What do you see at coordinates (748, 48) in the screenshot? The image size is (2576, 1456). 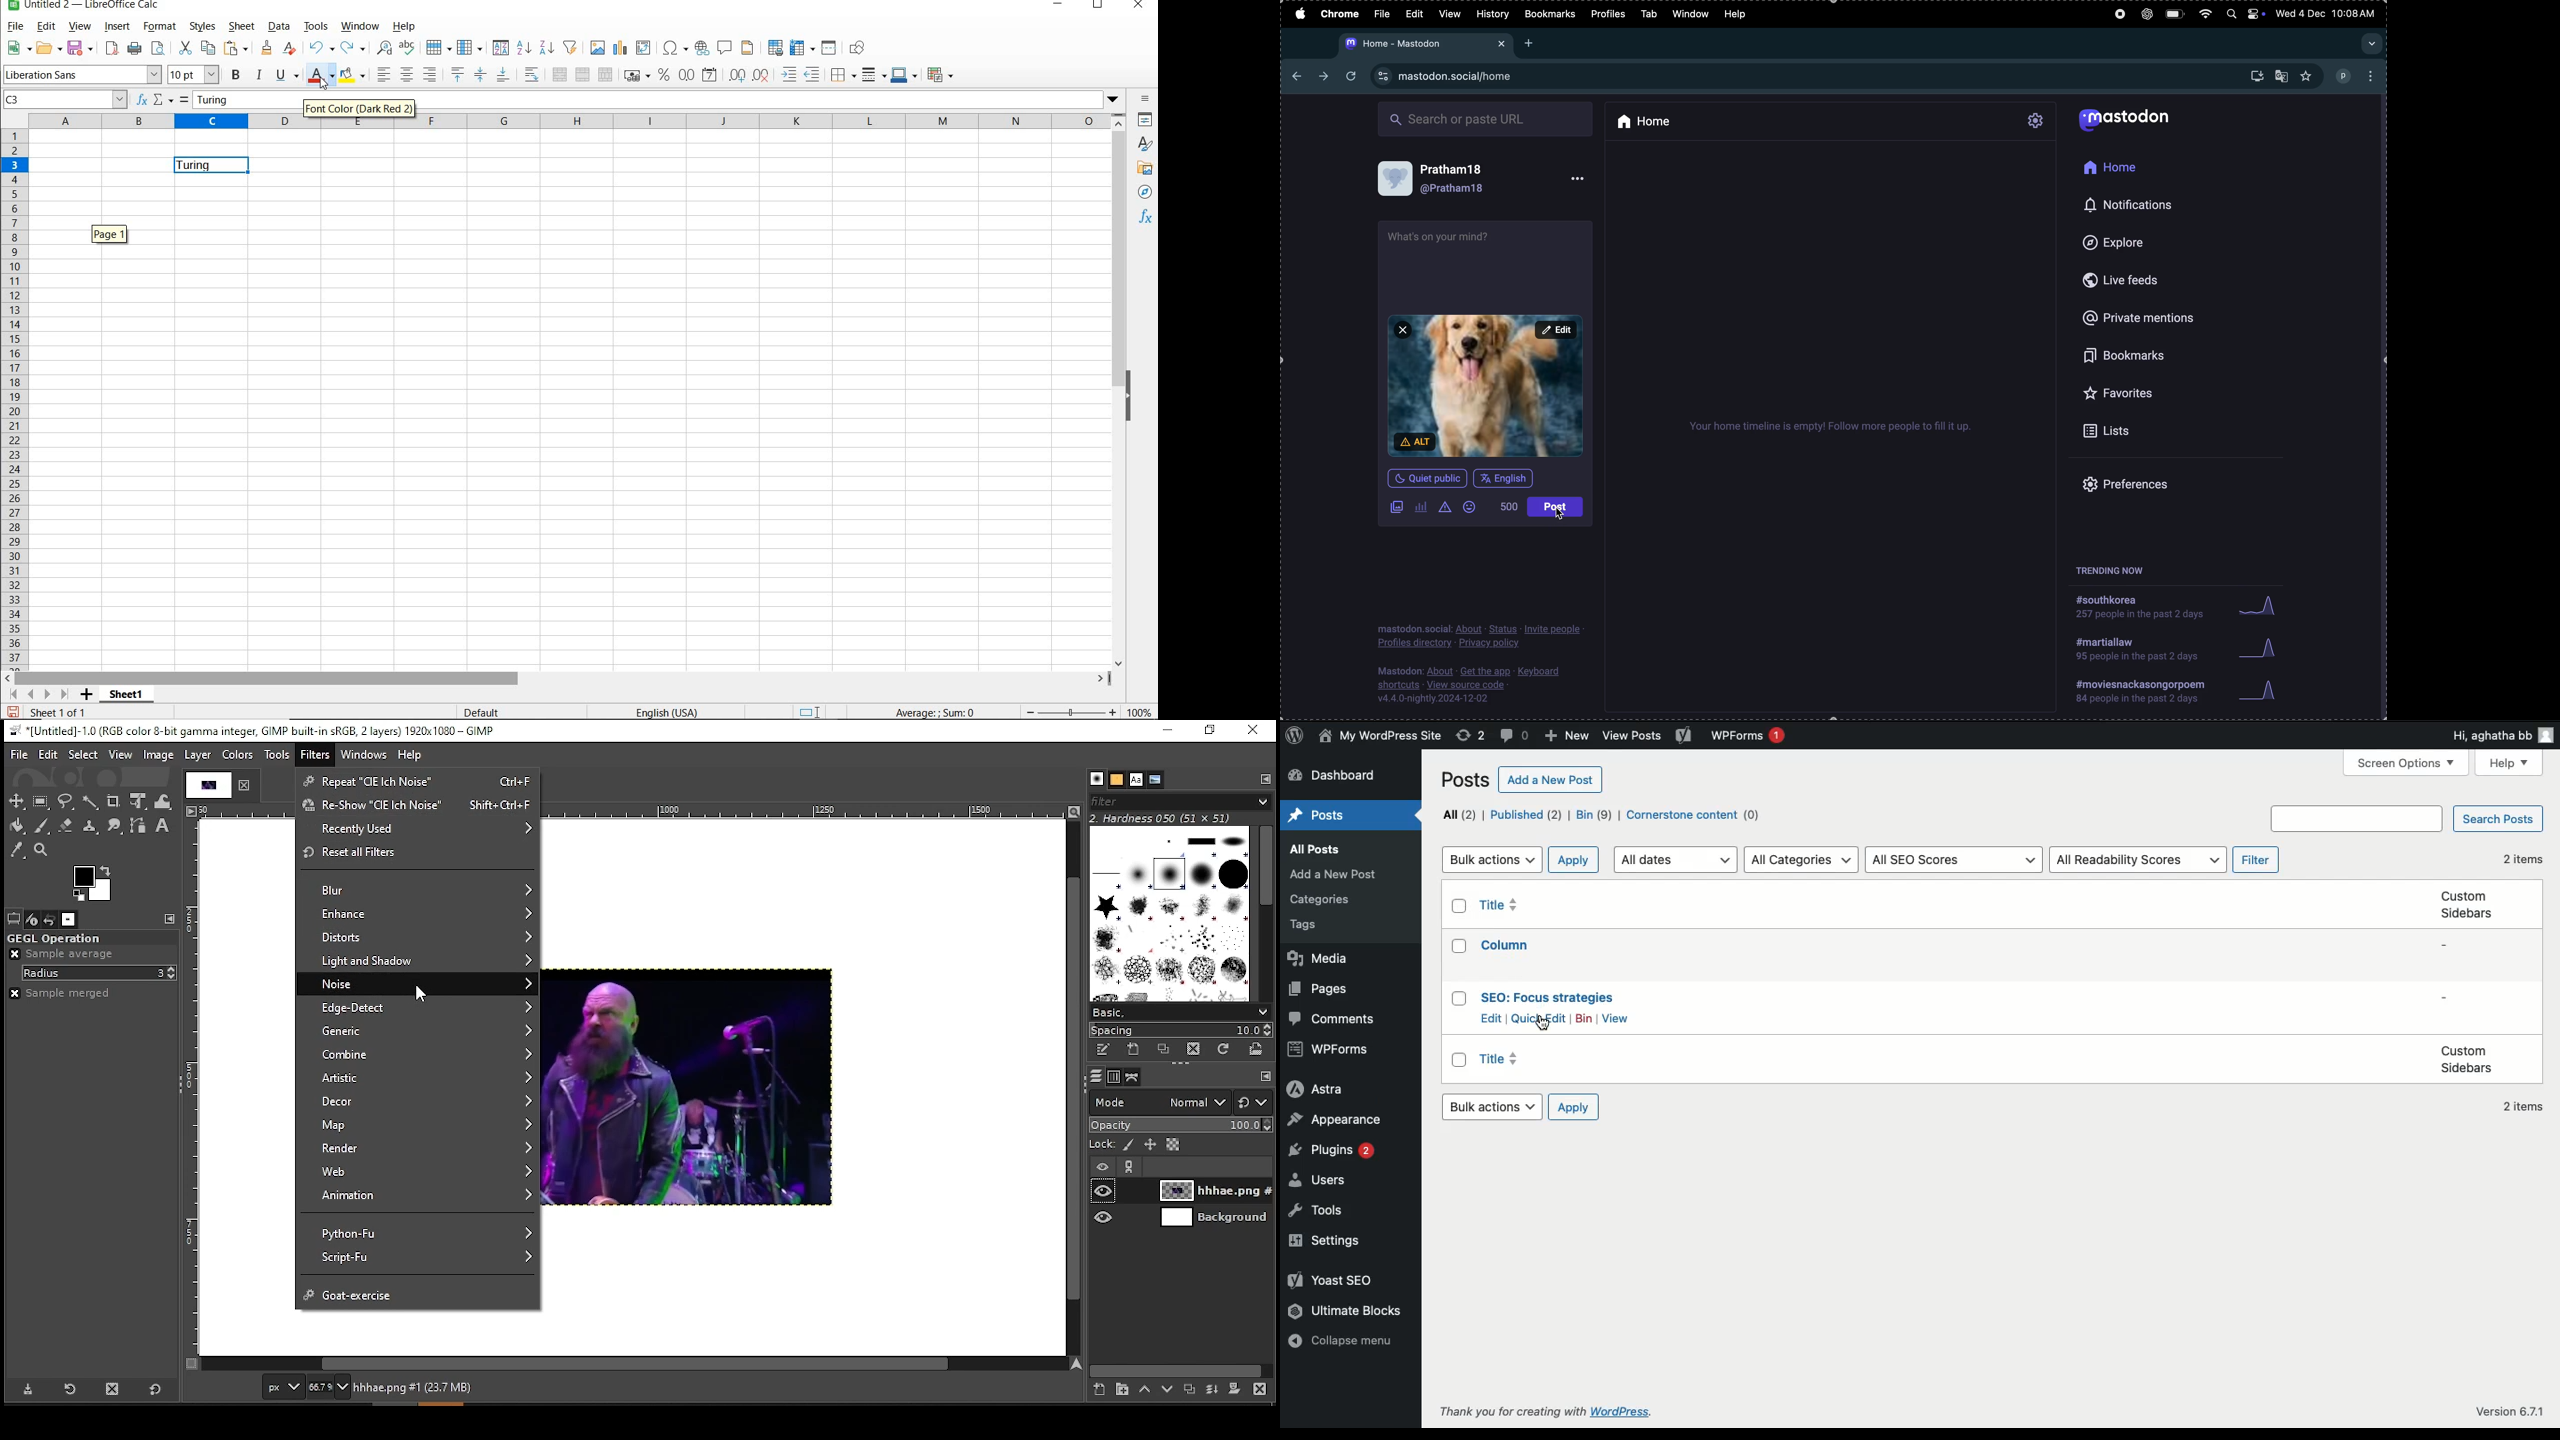 I see `HEADERS & FOOTERS` at bounding box center [748, 48].